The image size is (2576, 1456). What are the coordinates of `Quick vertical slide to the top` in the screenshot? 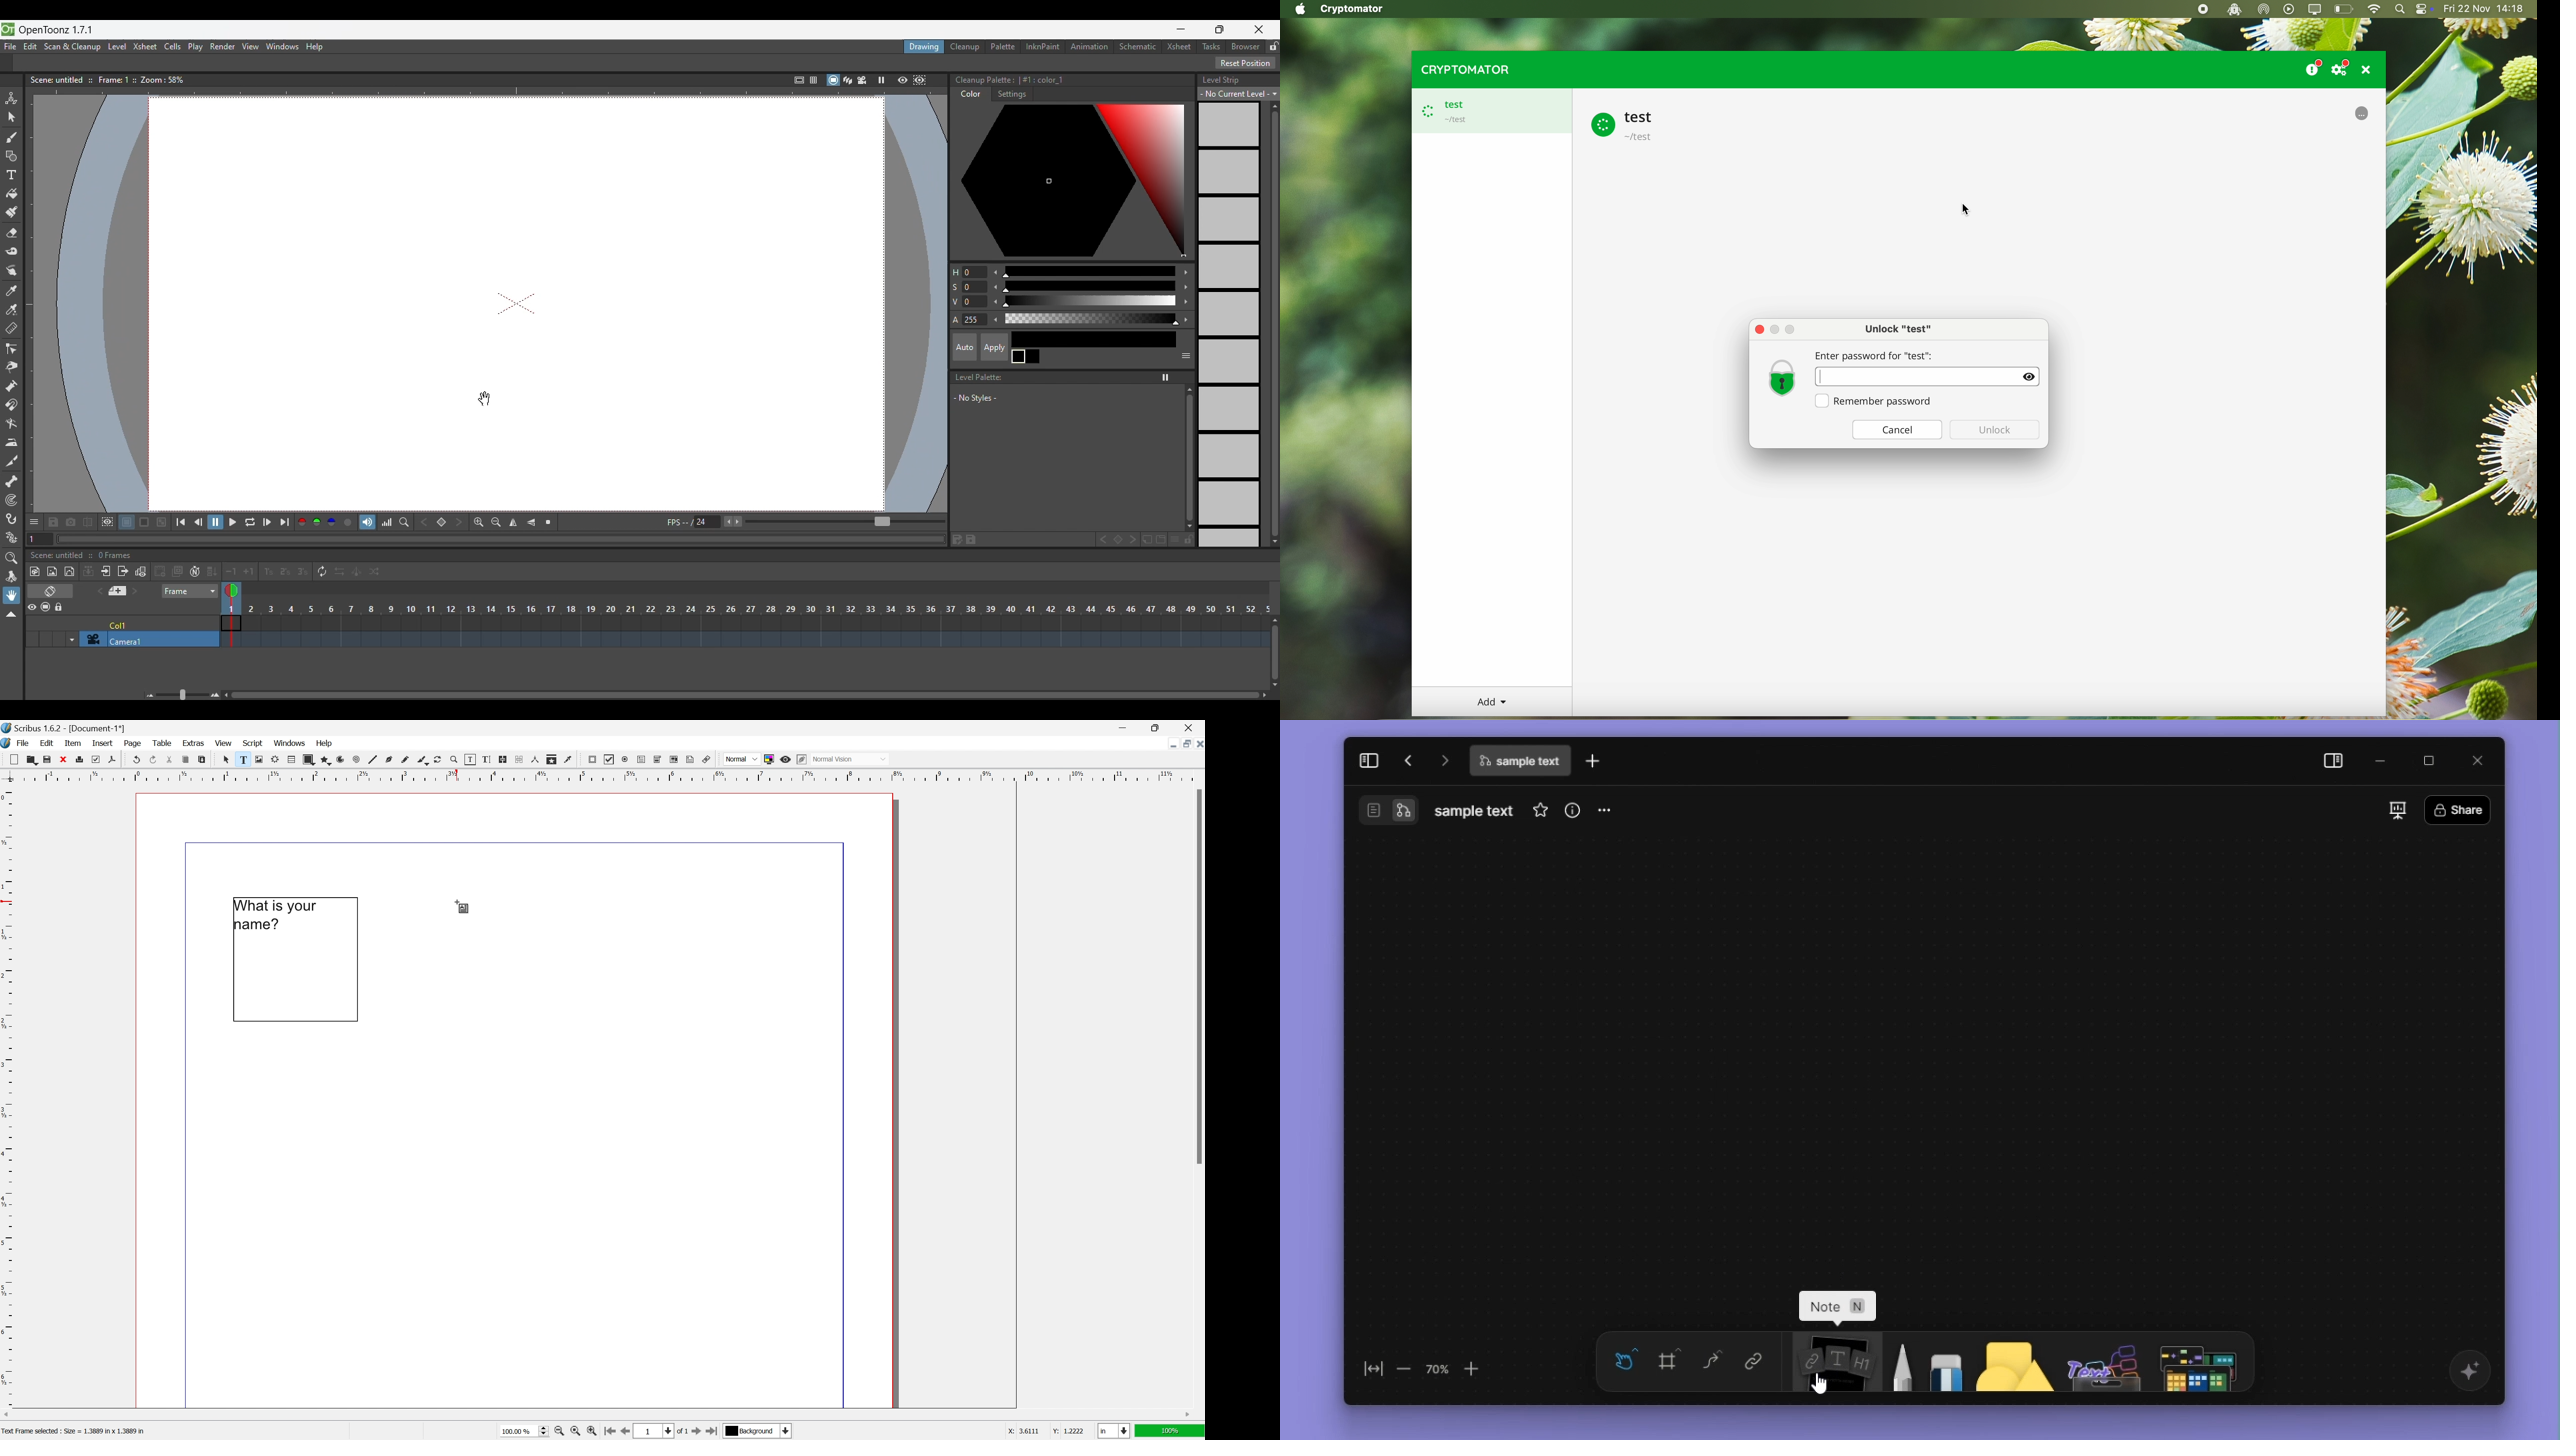 It's located at (1189, 389).